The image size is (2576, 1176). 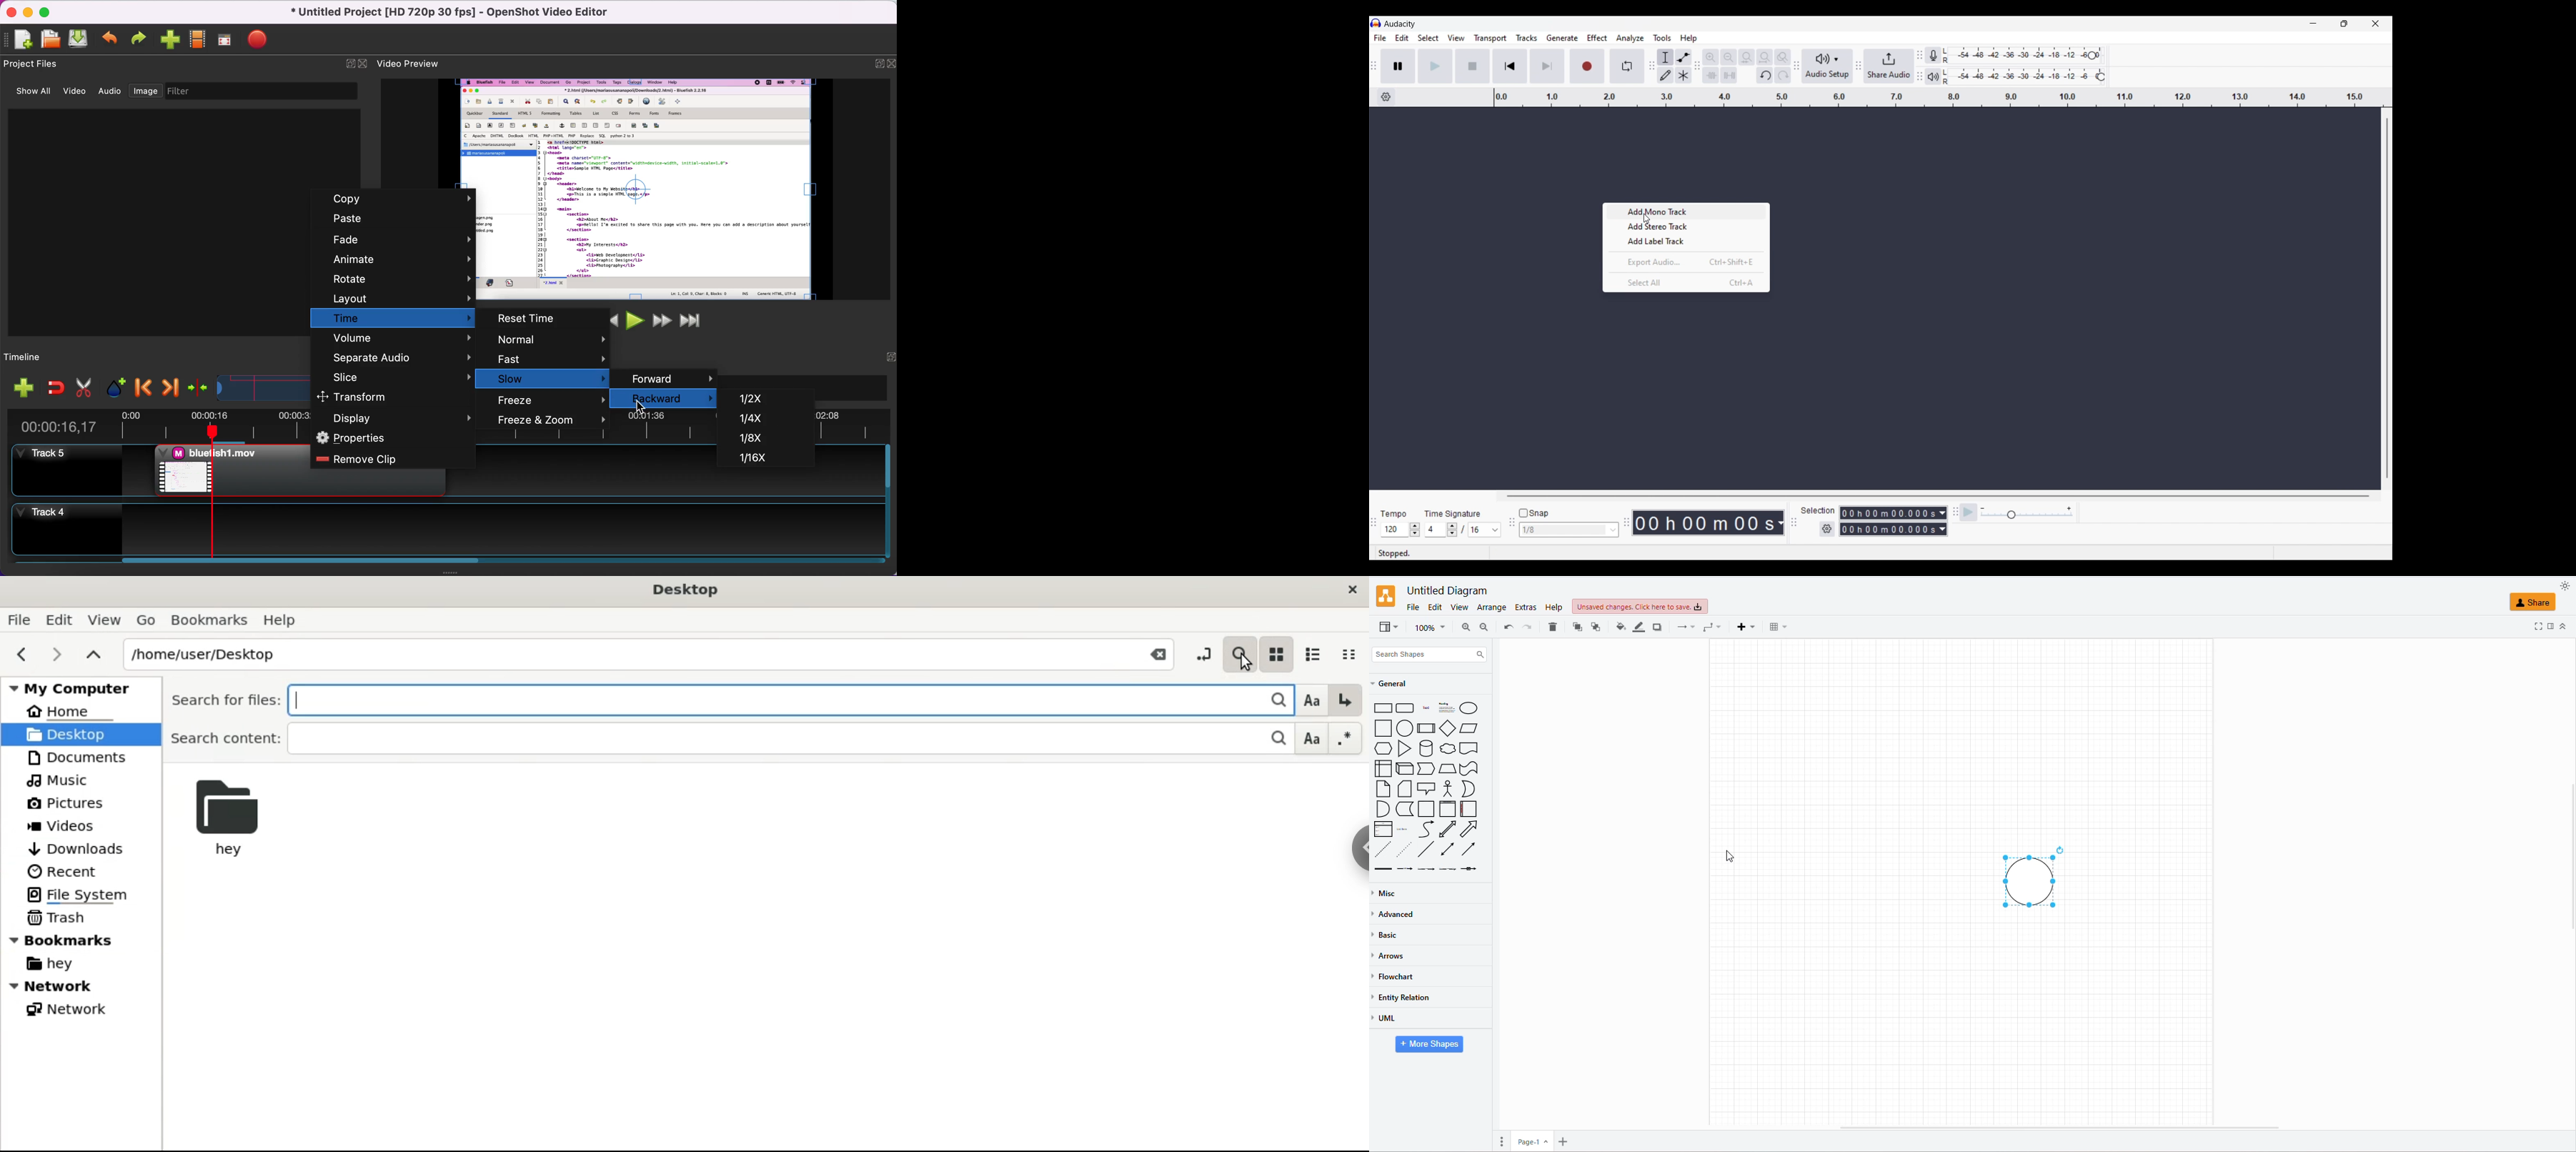 What do you see at coordinates (1467, 850) in the screenshot?
I see `DIRECTIONAL CONNECTOR` at bounding box center [1467, 850].